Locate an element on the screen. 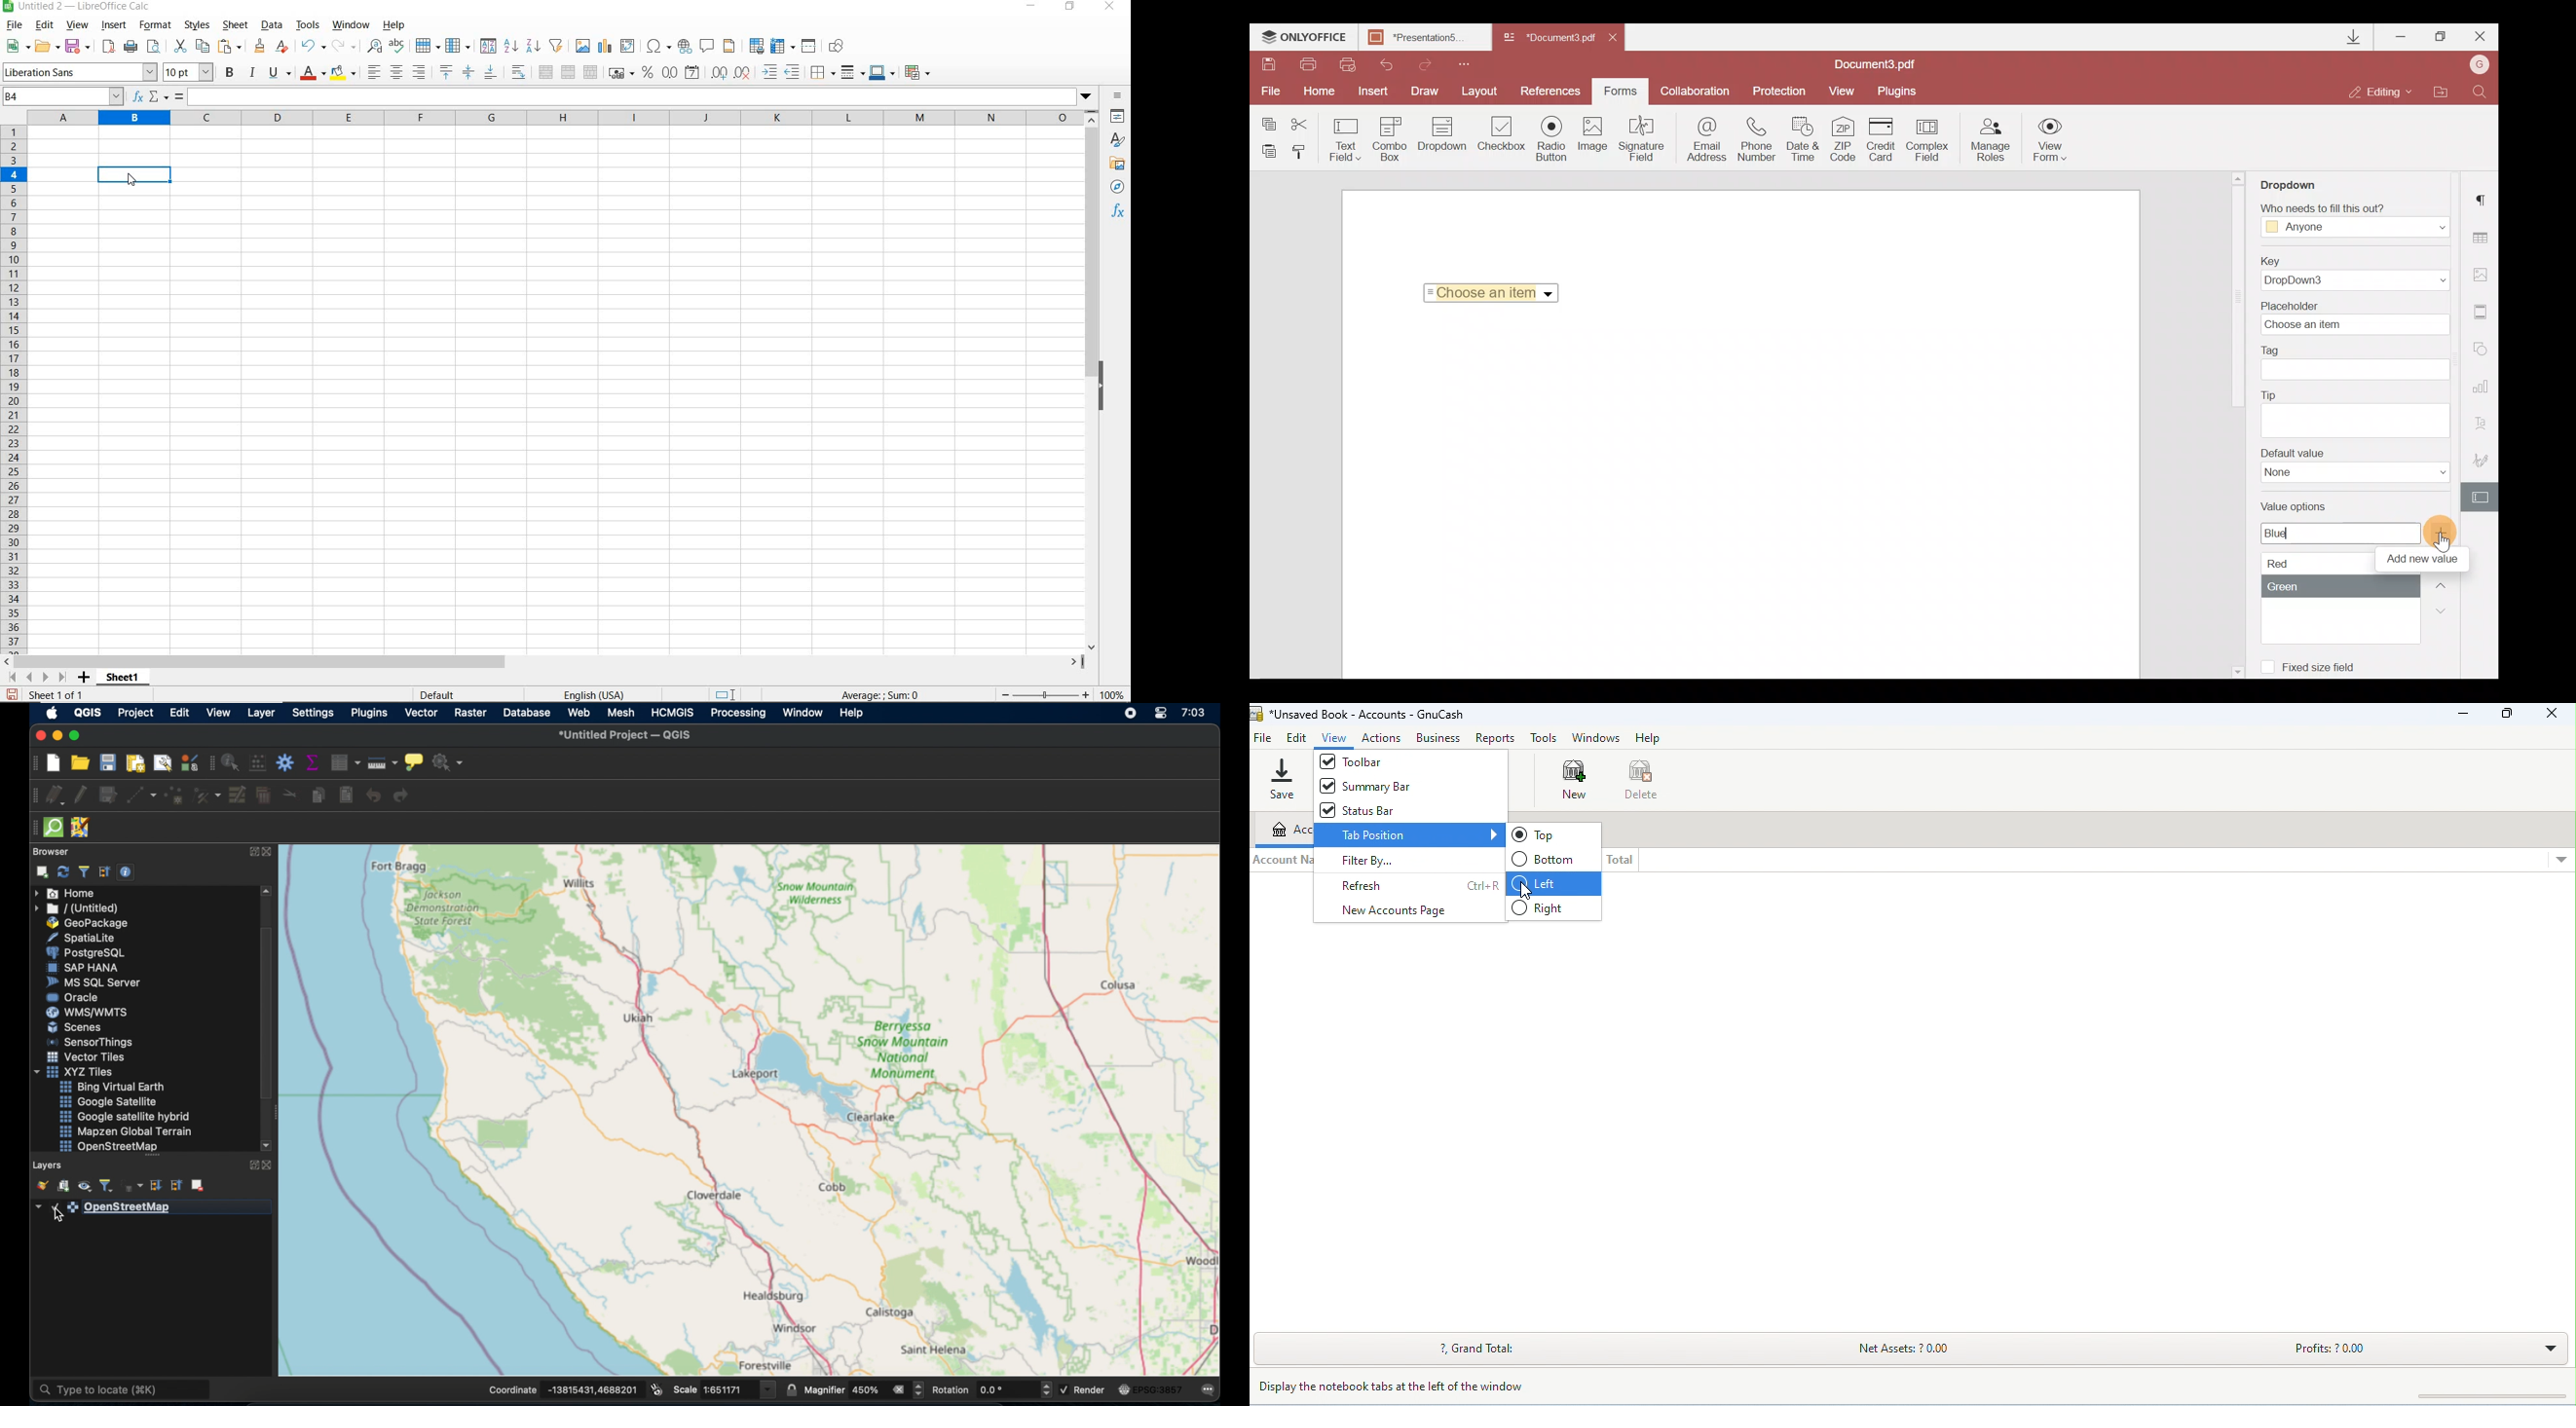  maximize is located at coordinates (74, 735).